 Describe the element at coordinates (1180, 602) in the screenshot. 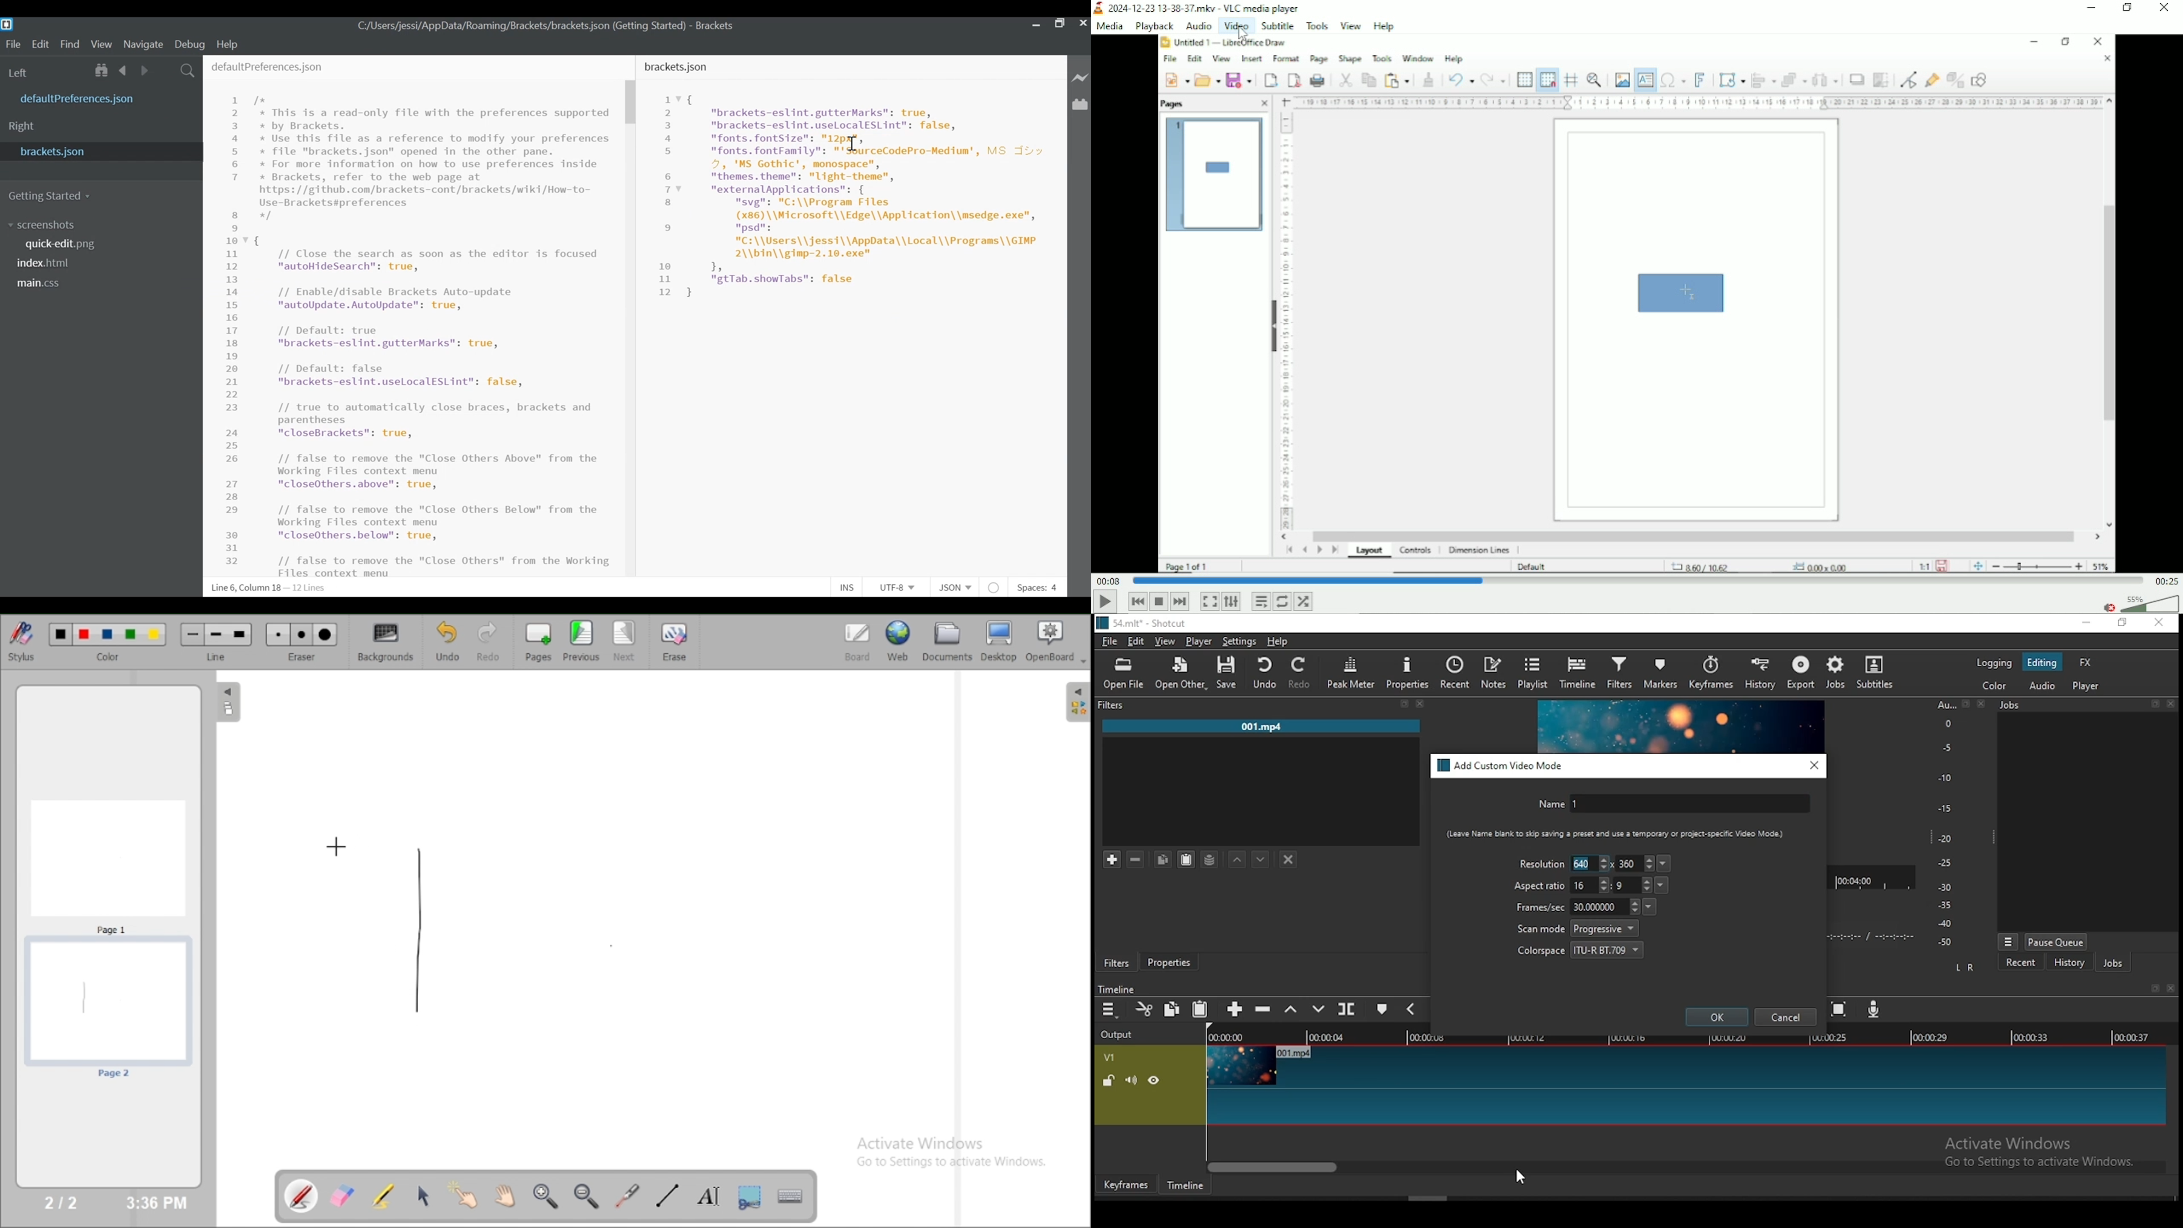

I see `Next` at that location.